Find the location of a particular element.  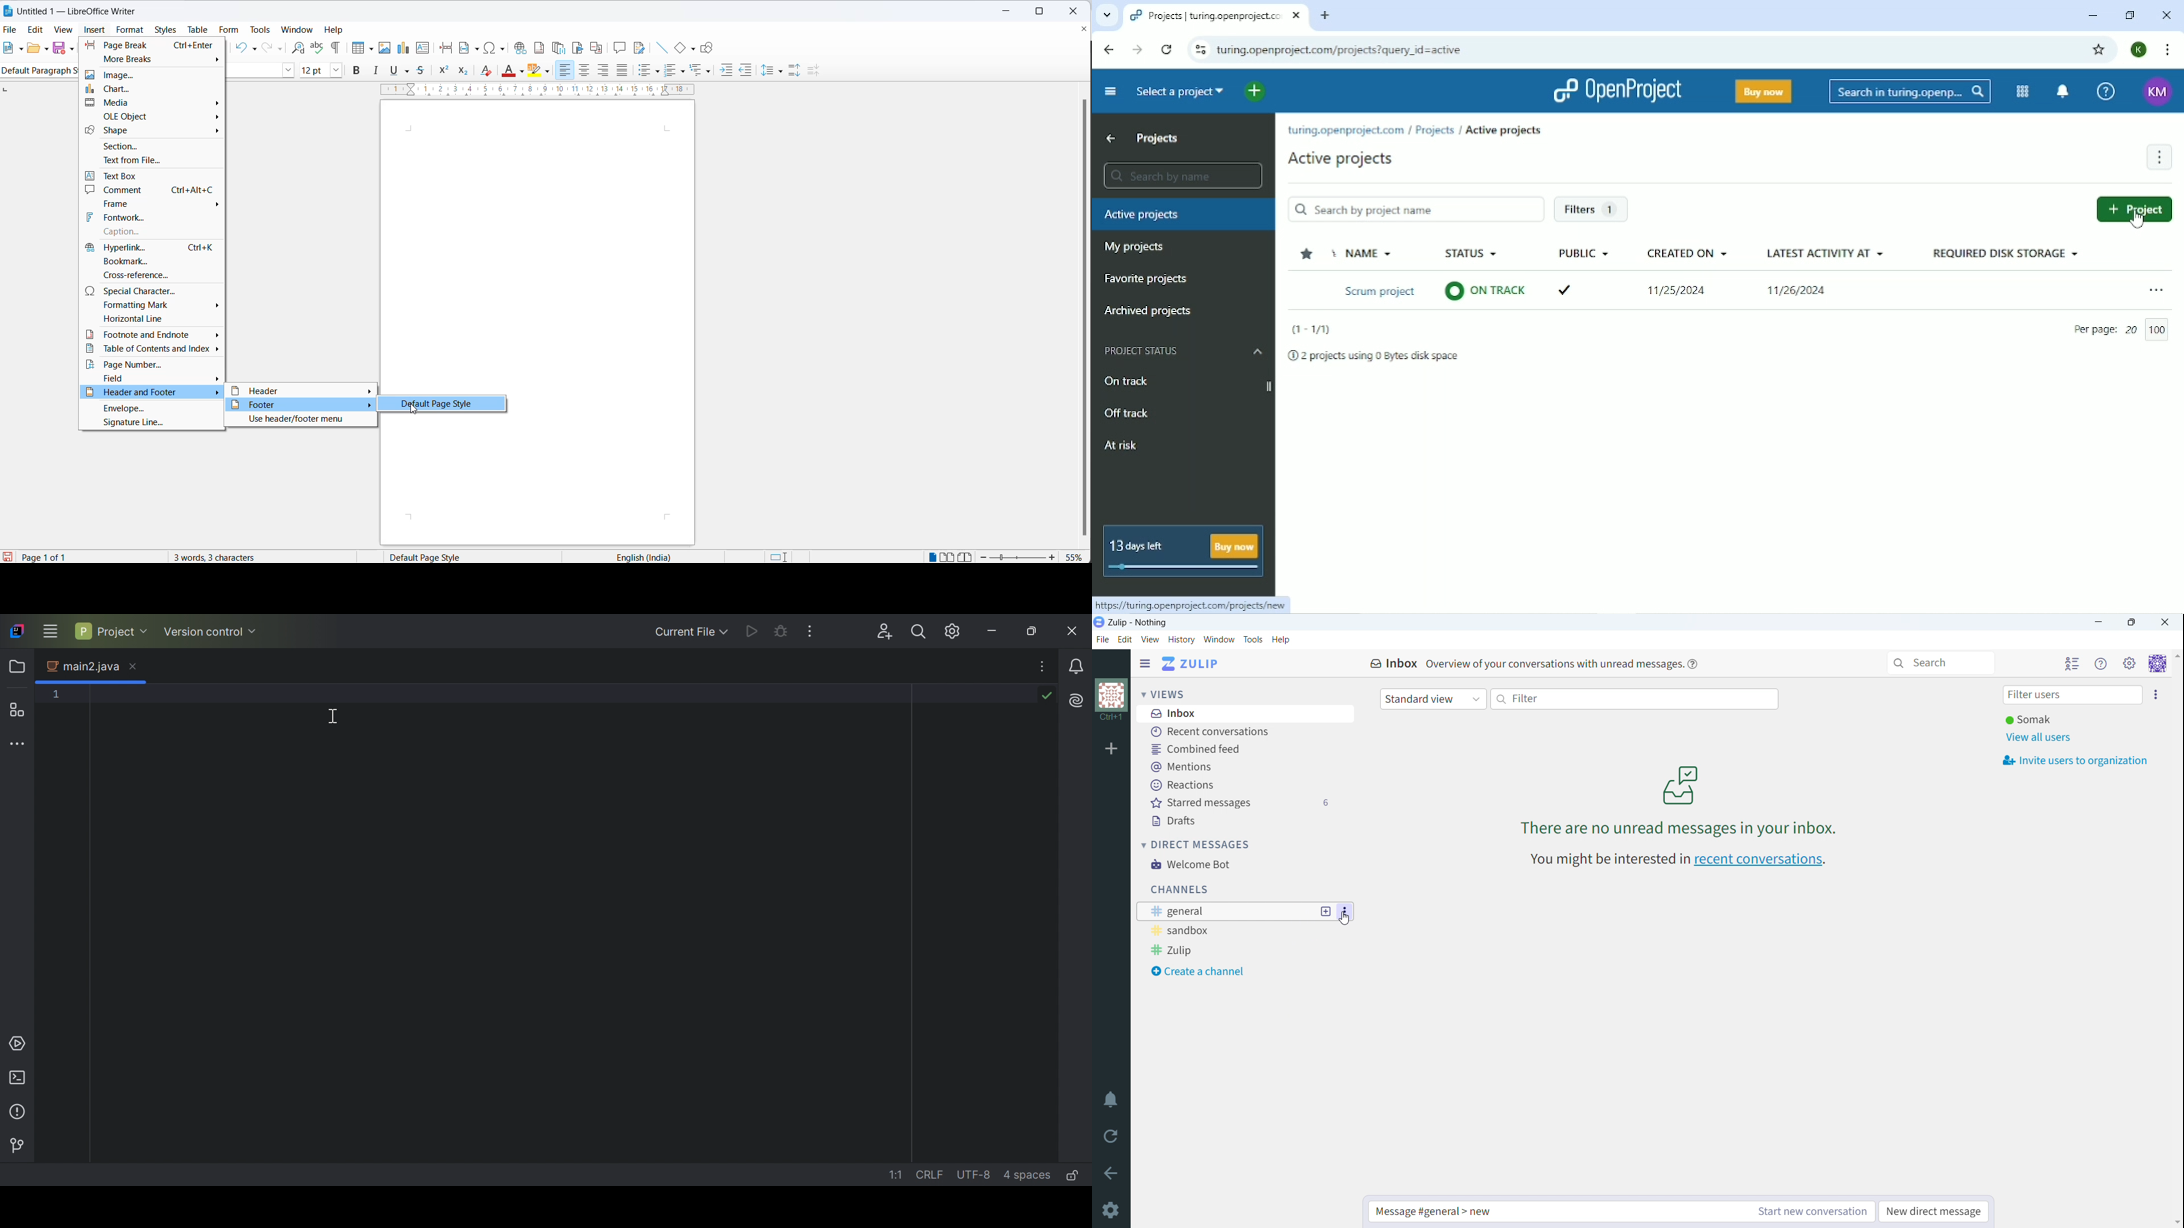

toggle formatting marks is located at coordinates (333, 48).